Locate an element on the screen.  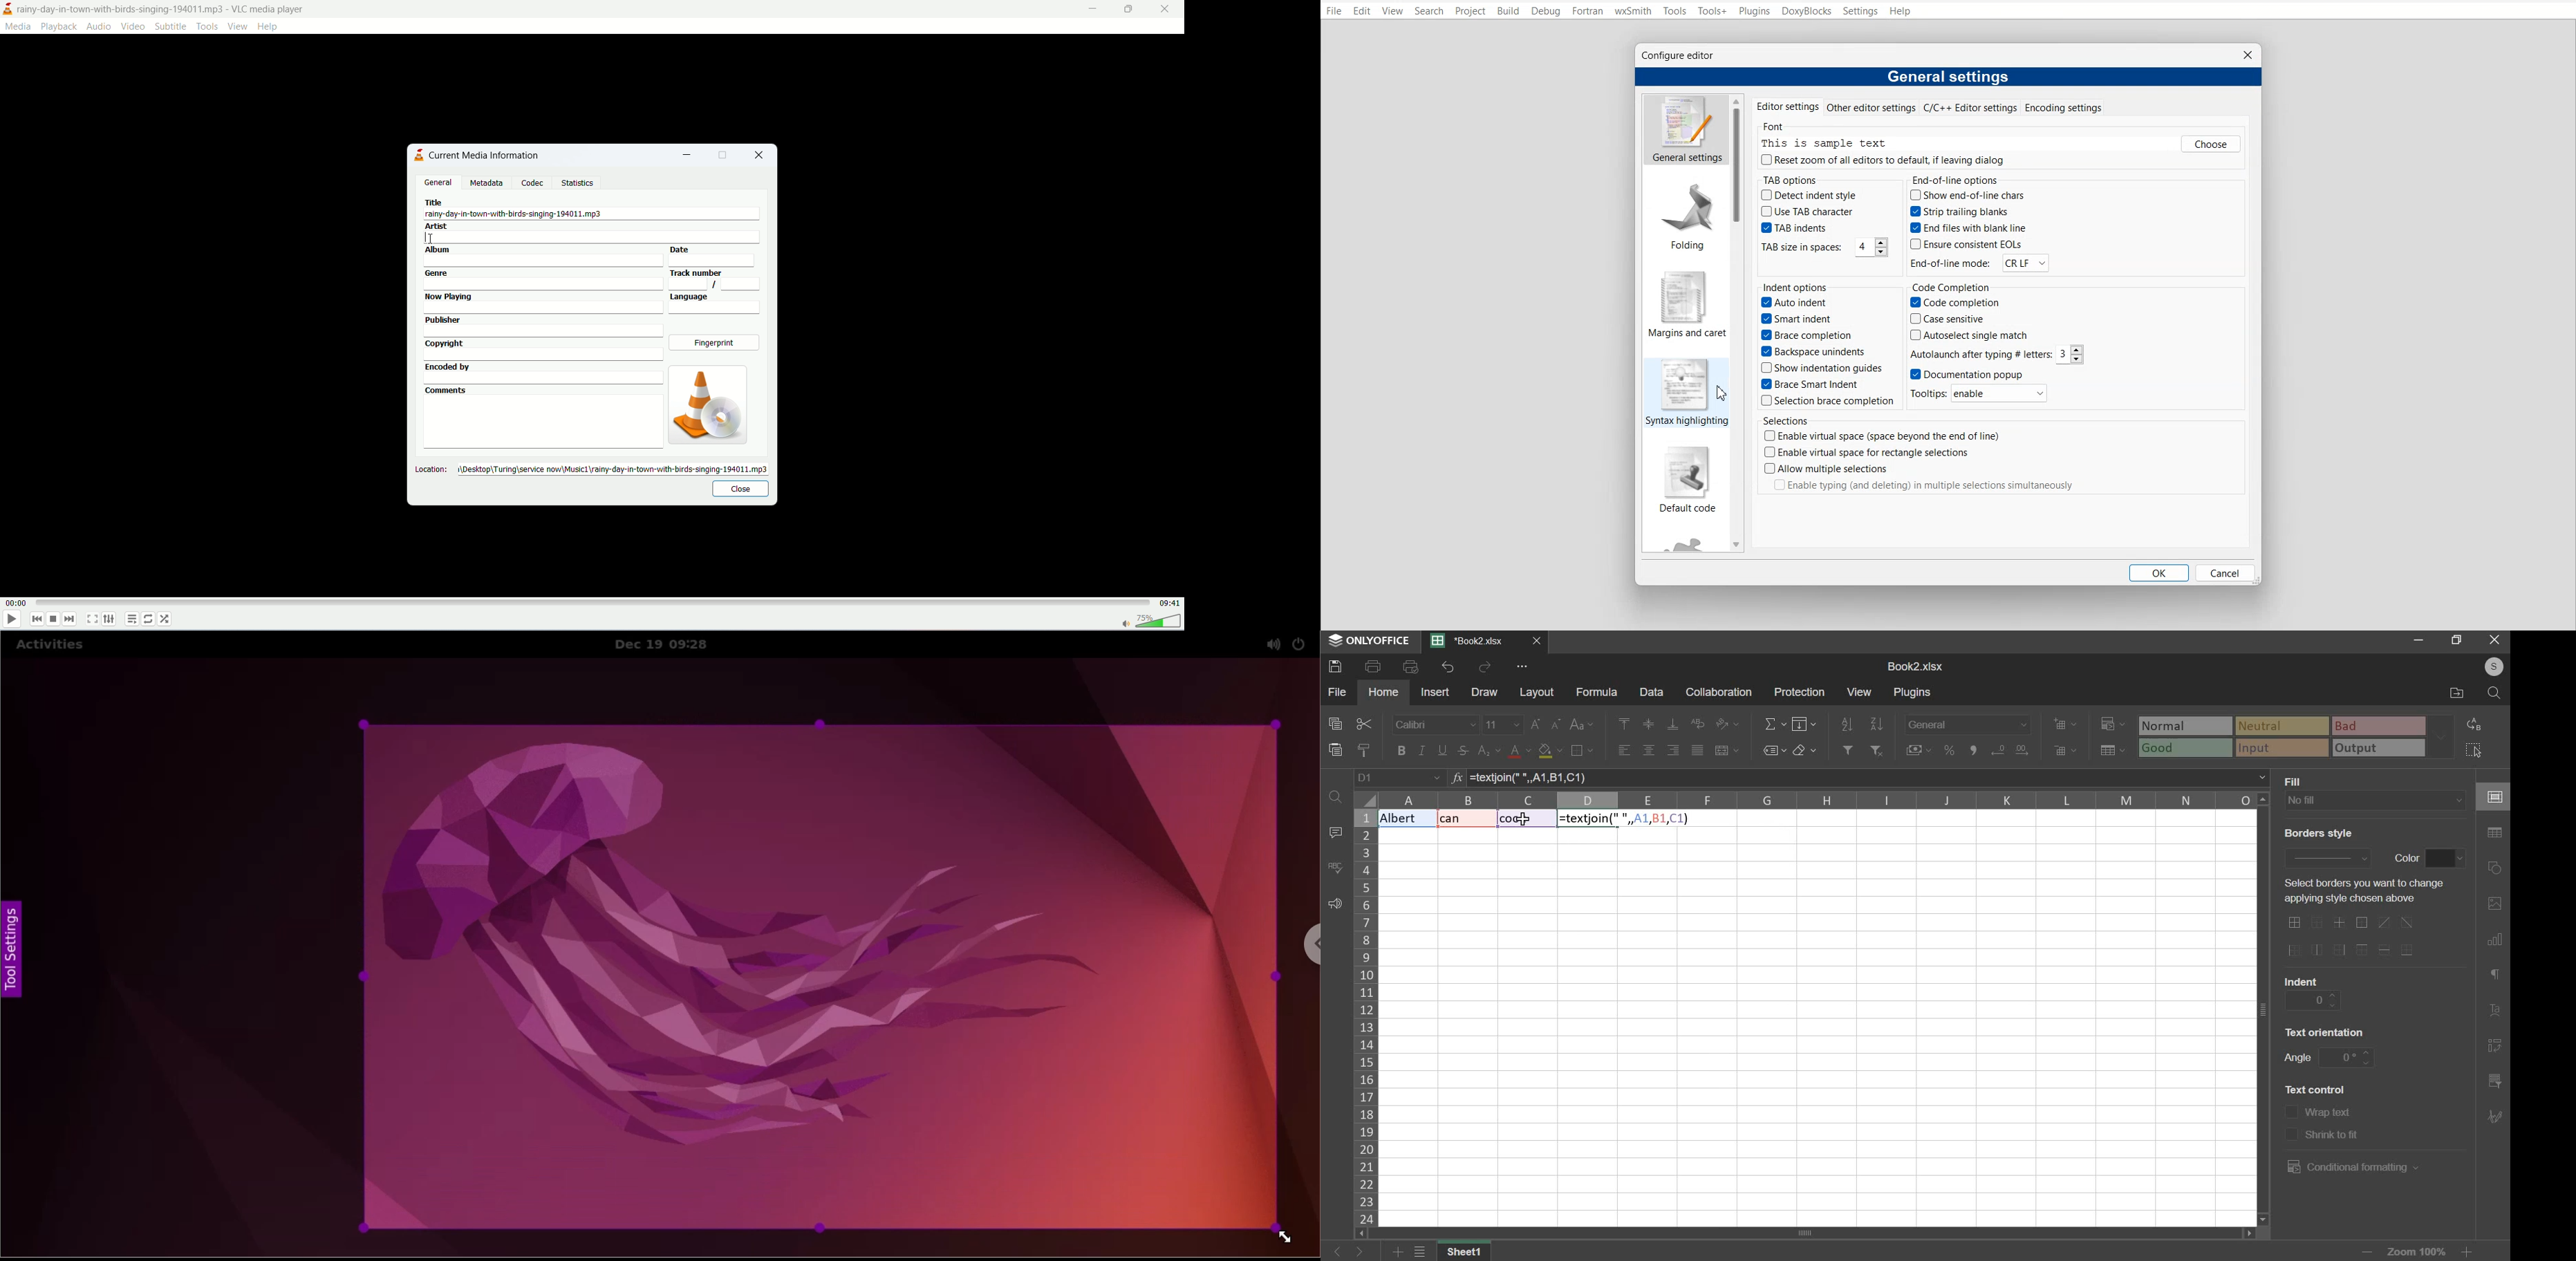
Other editor settings is located at coordinates (1871, 107).